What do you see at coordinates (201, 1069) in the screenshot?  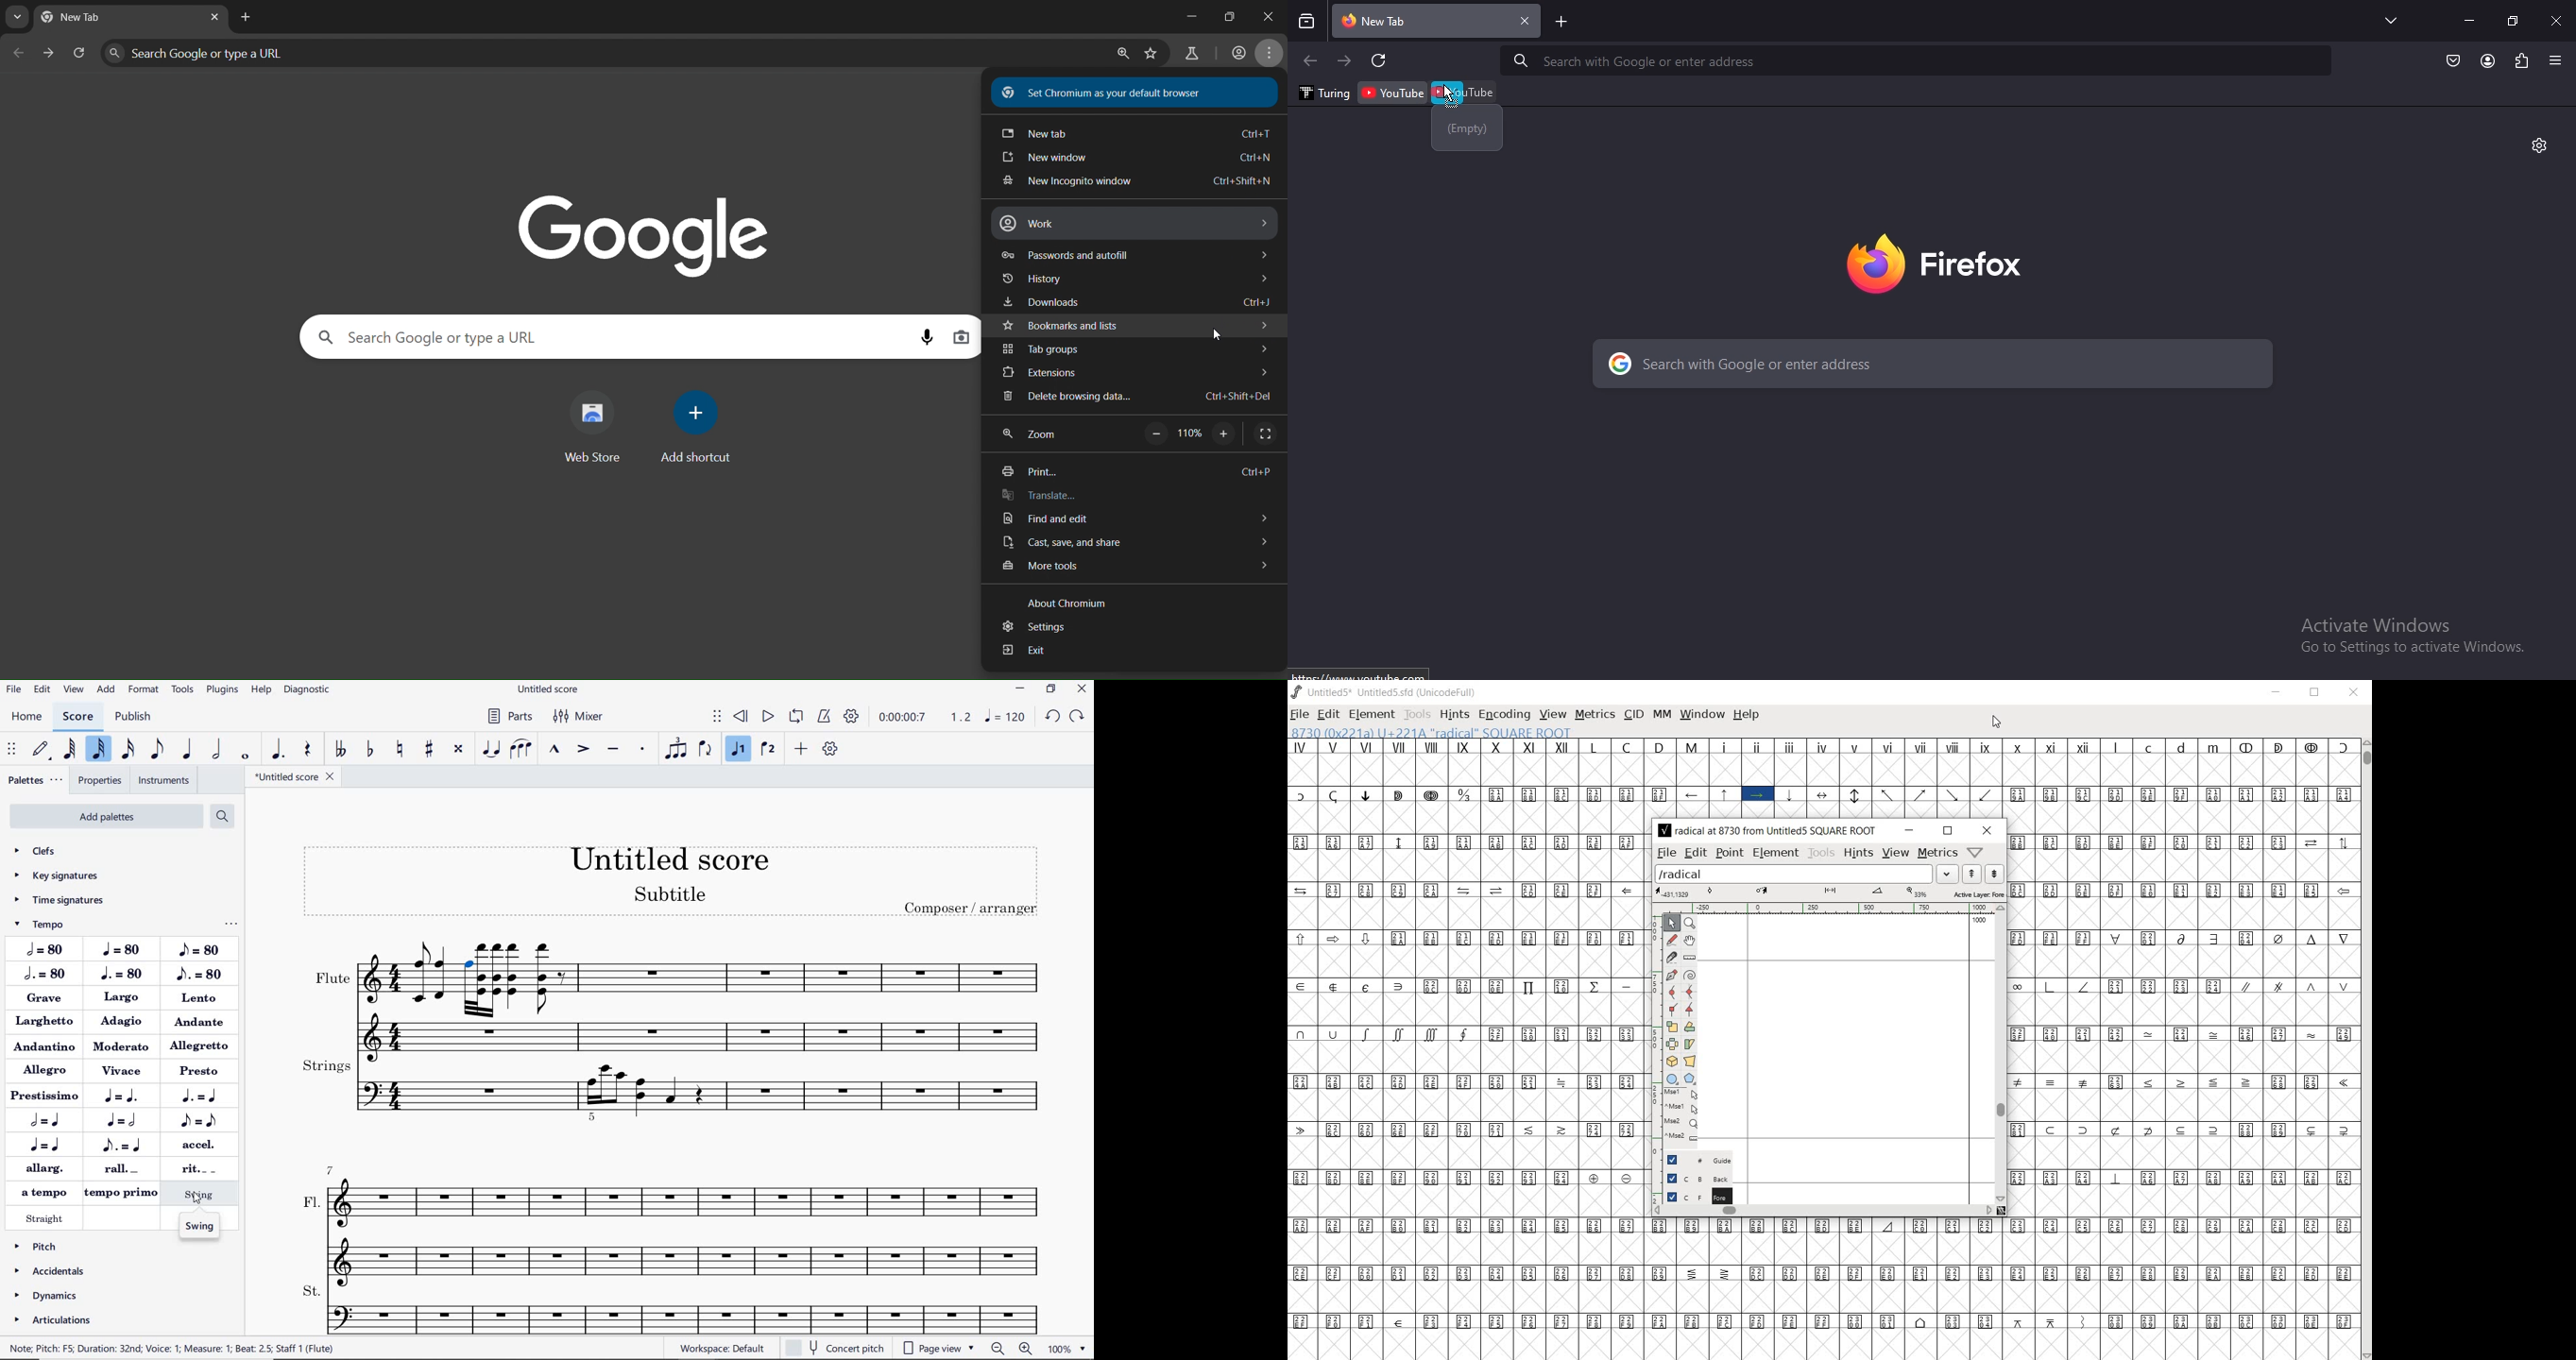 I see `PRESTO` at bounding box center [201, 1069].